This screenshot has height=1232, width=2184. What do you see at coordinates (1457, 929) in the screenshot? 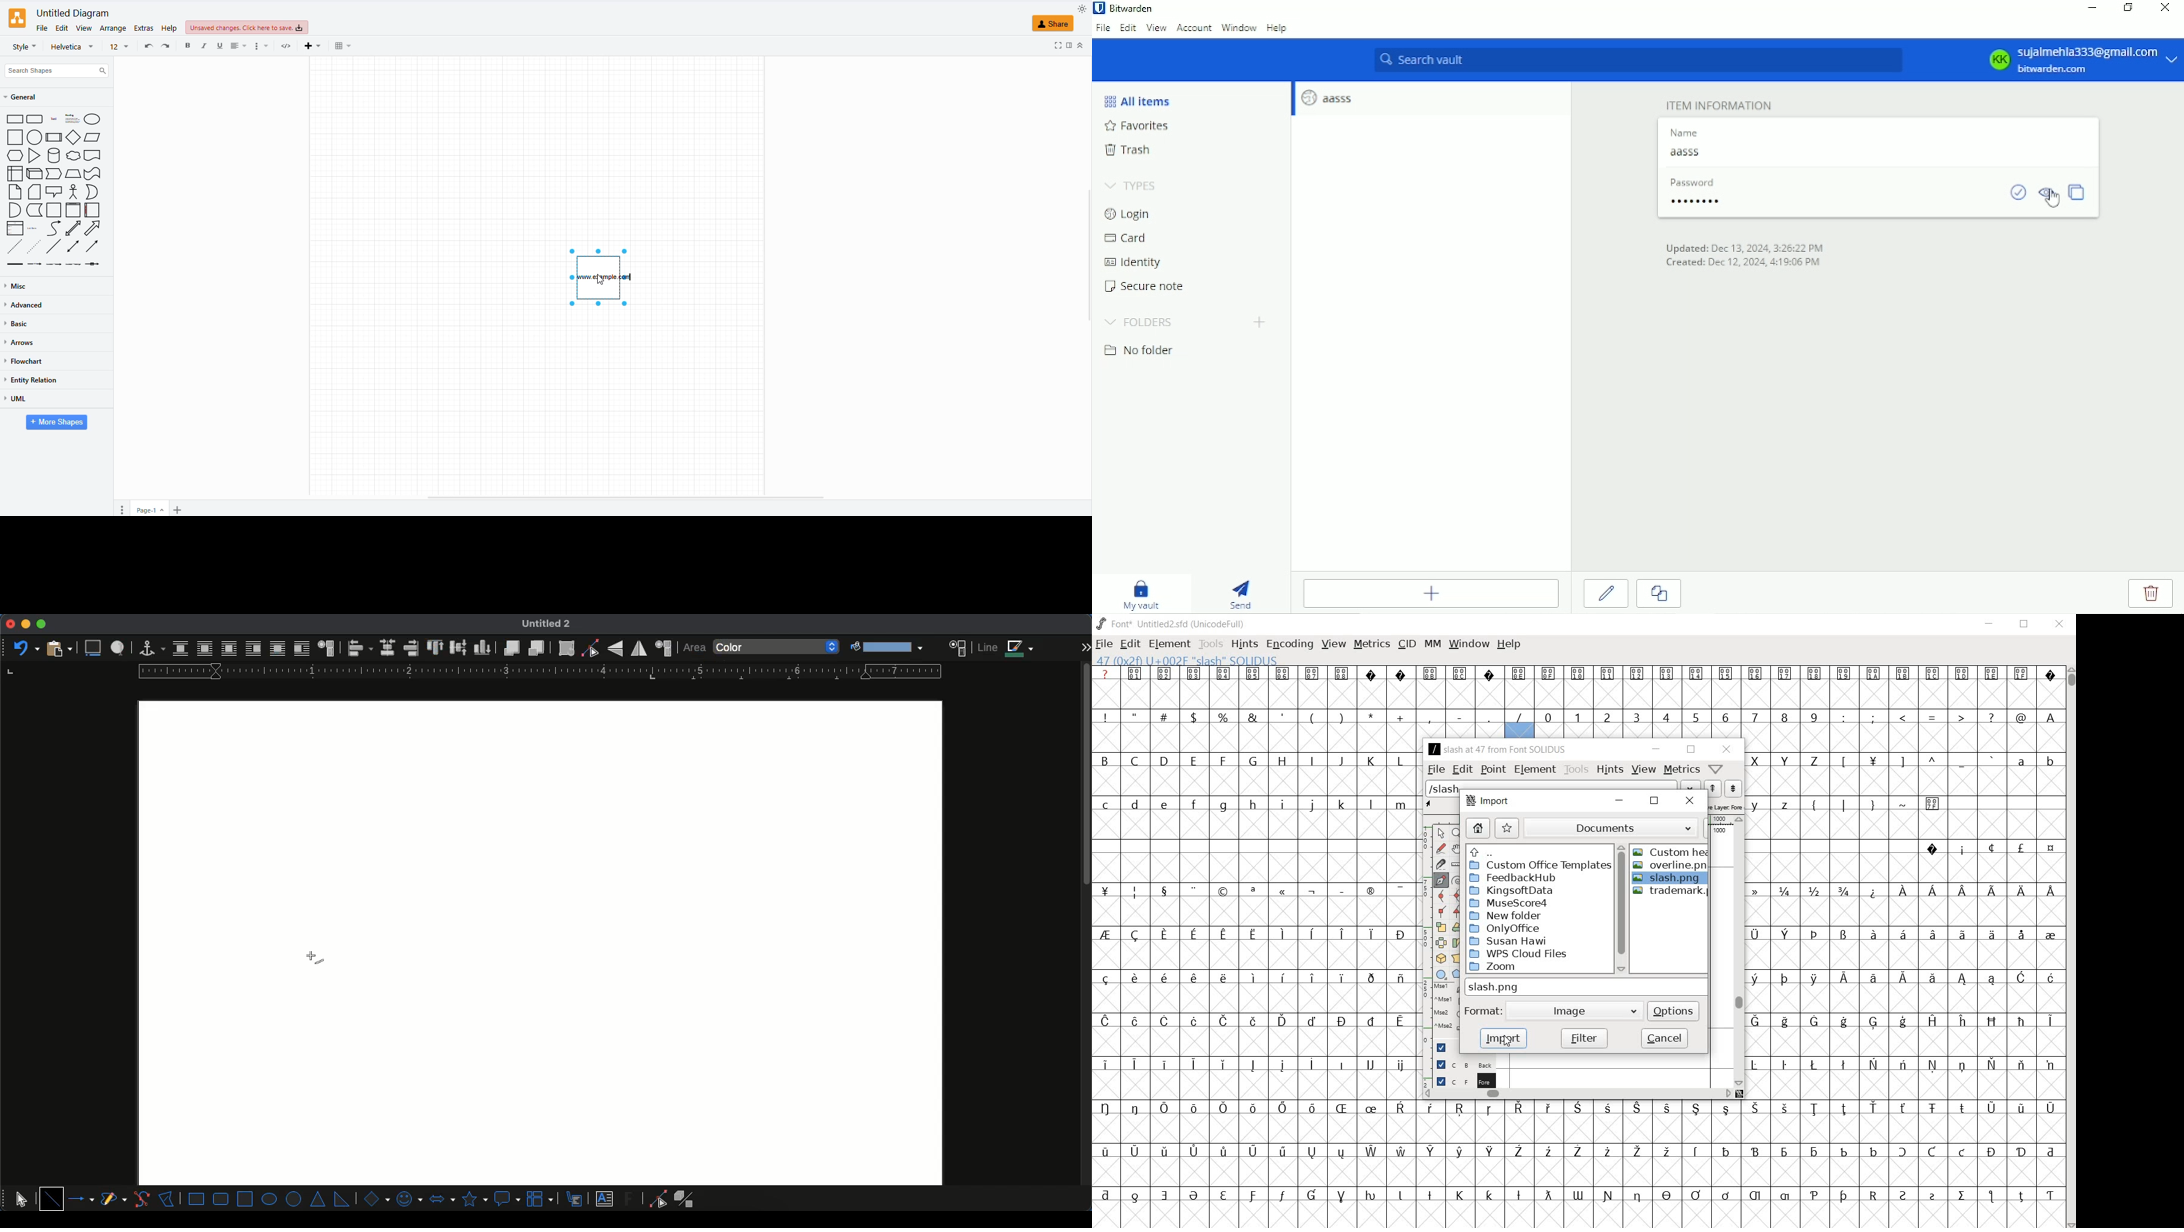
I see `Rotate the selection` at bounding box center [1457, 929].